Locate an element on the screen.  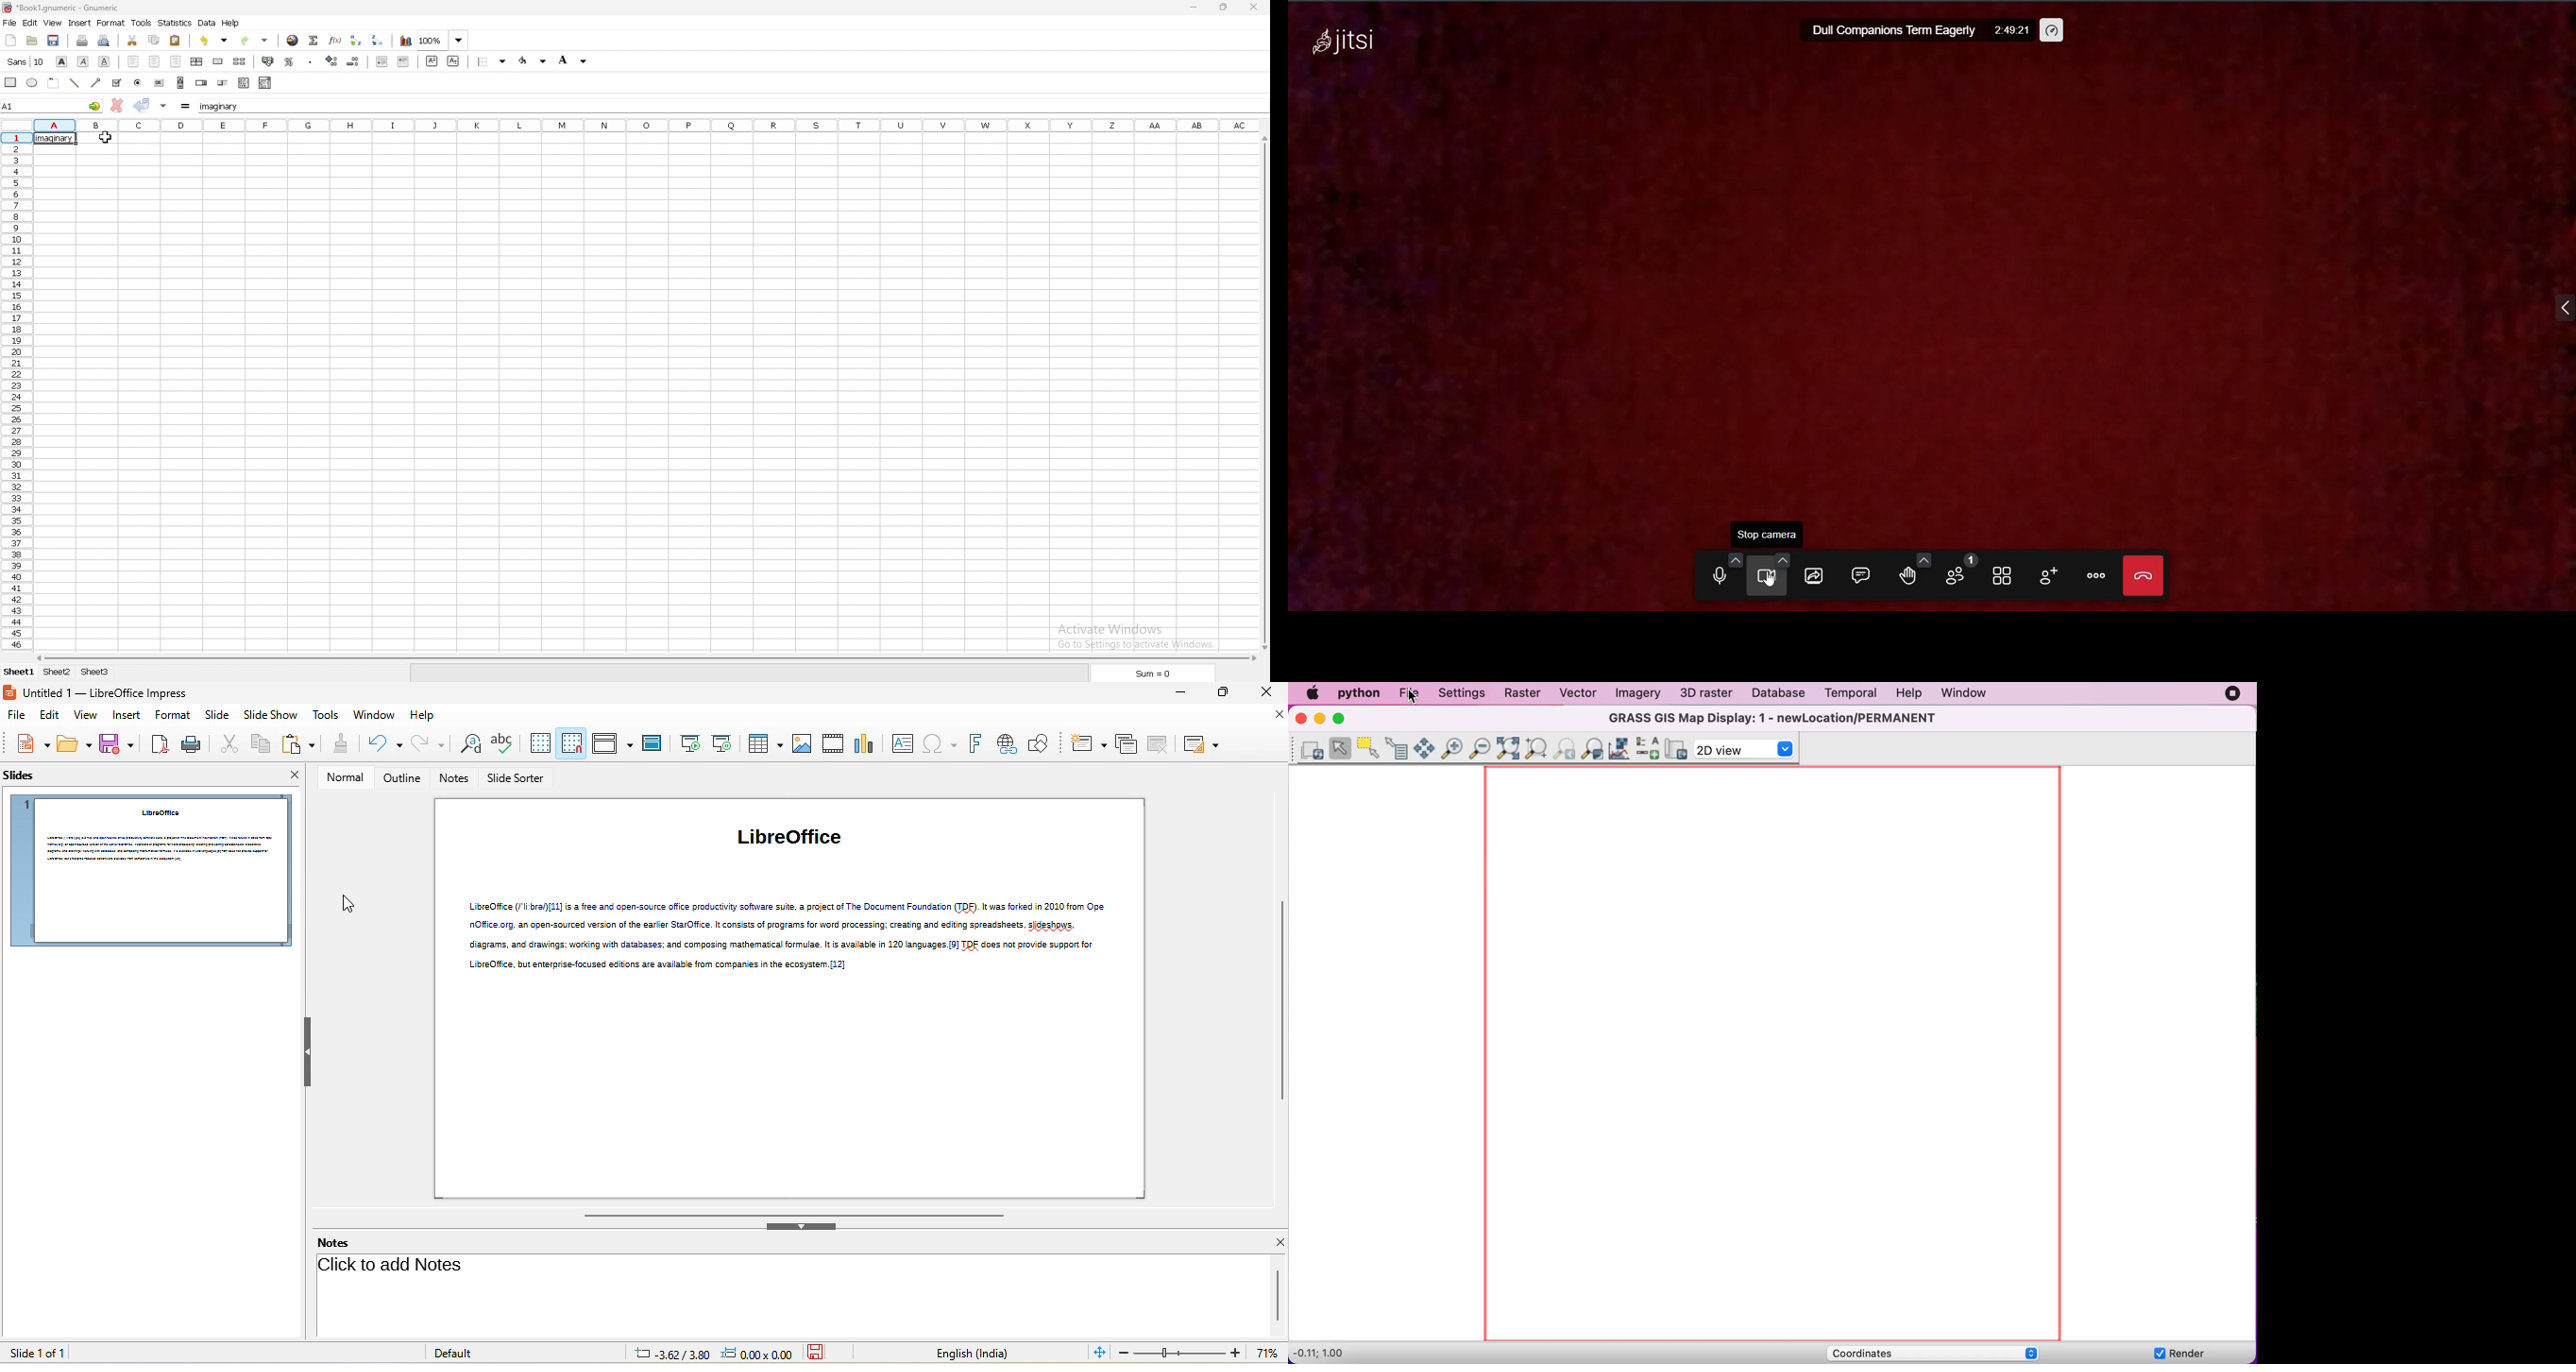
resize is located at coordinates (1224, 7).